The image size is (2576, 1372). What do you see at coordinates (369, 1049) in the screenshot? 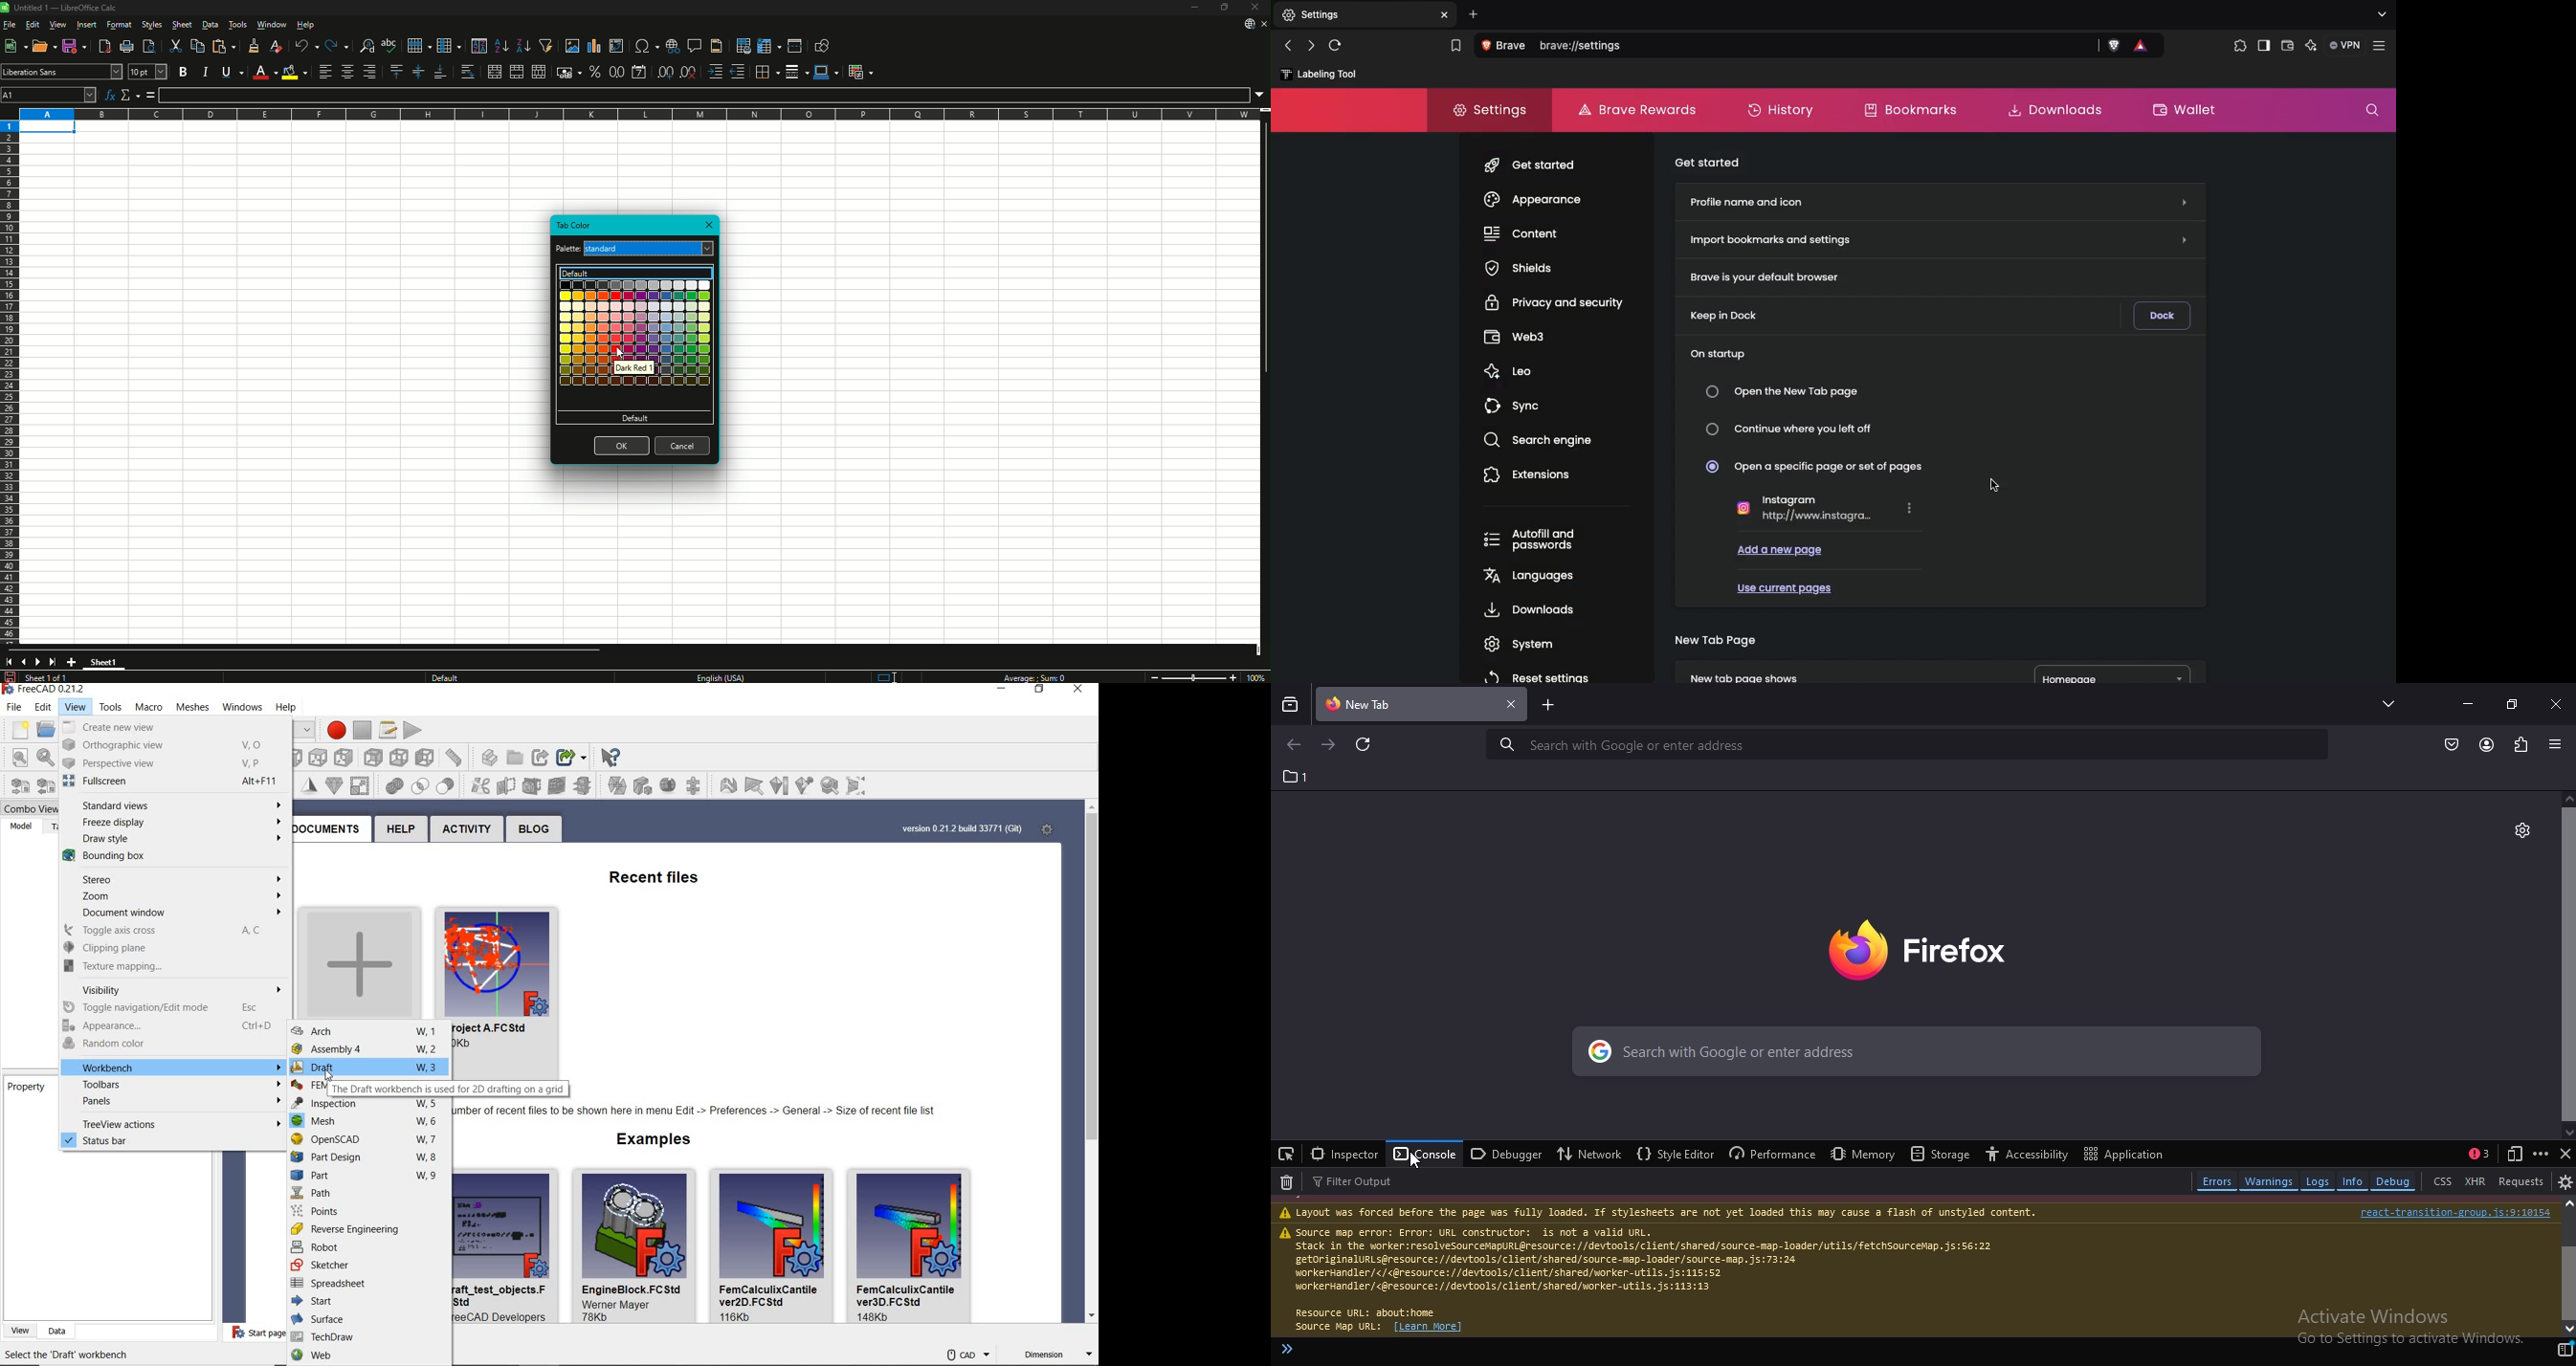
I see `assembly 4` at bounding box center [369, 1049].